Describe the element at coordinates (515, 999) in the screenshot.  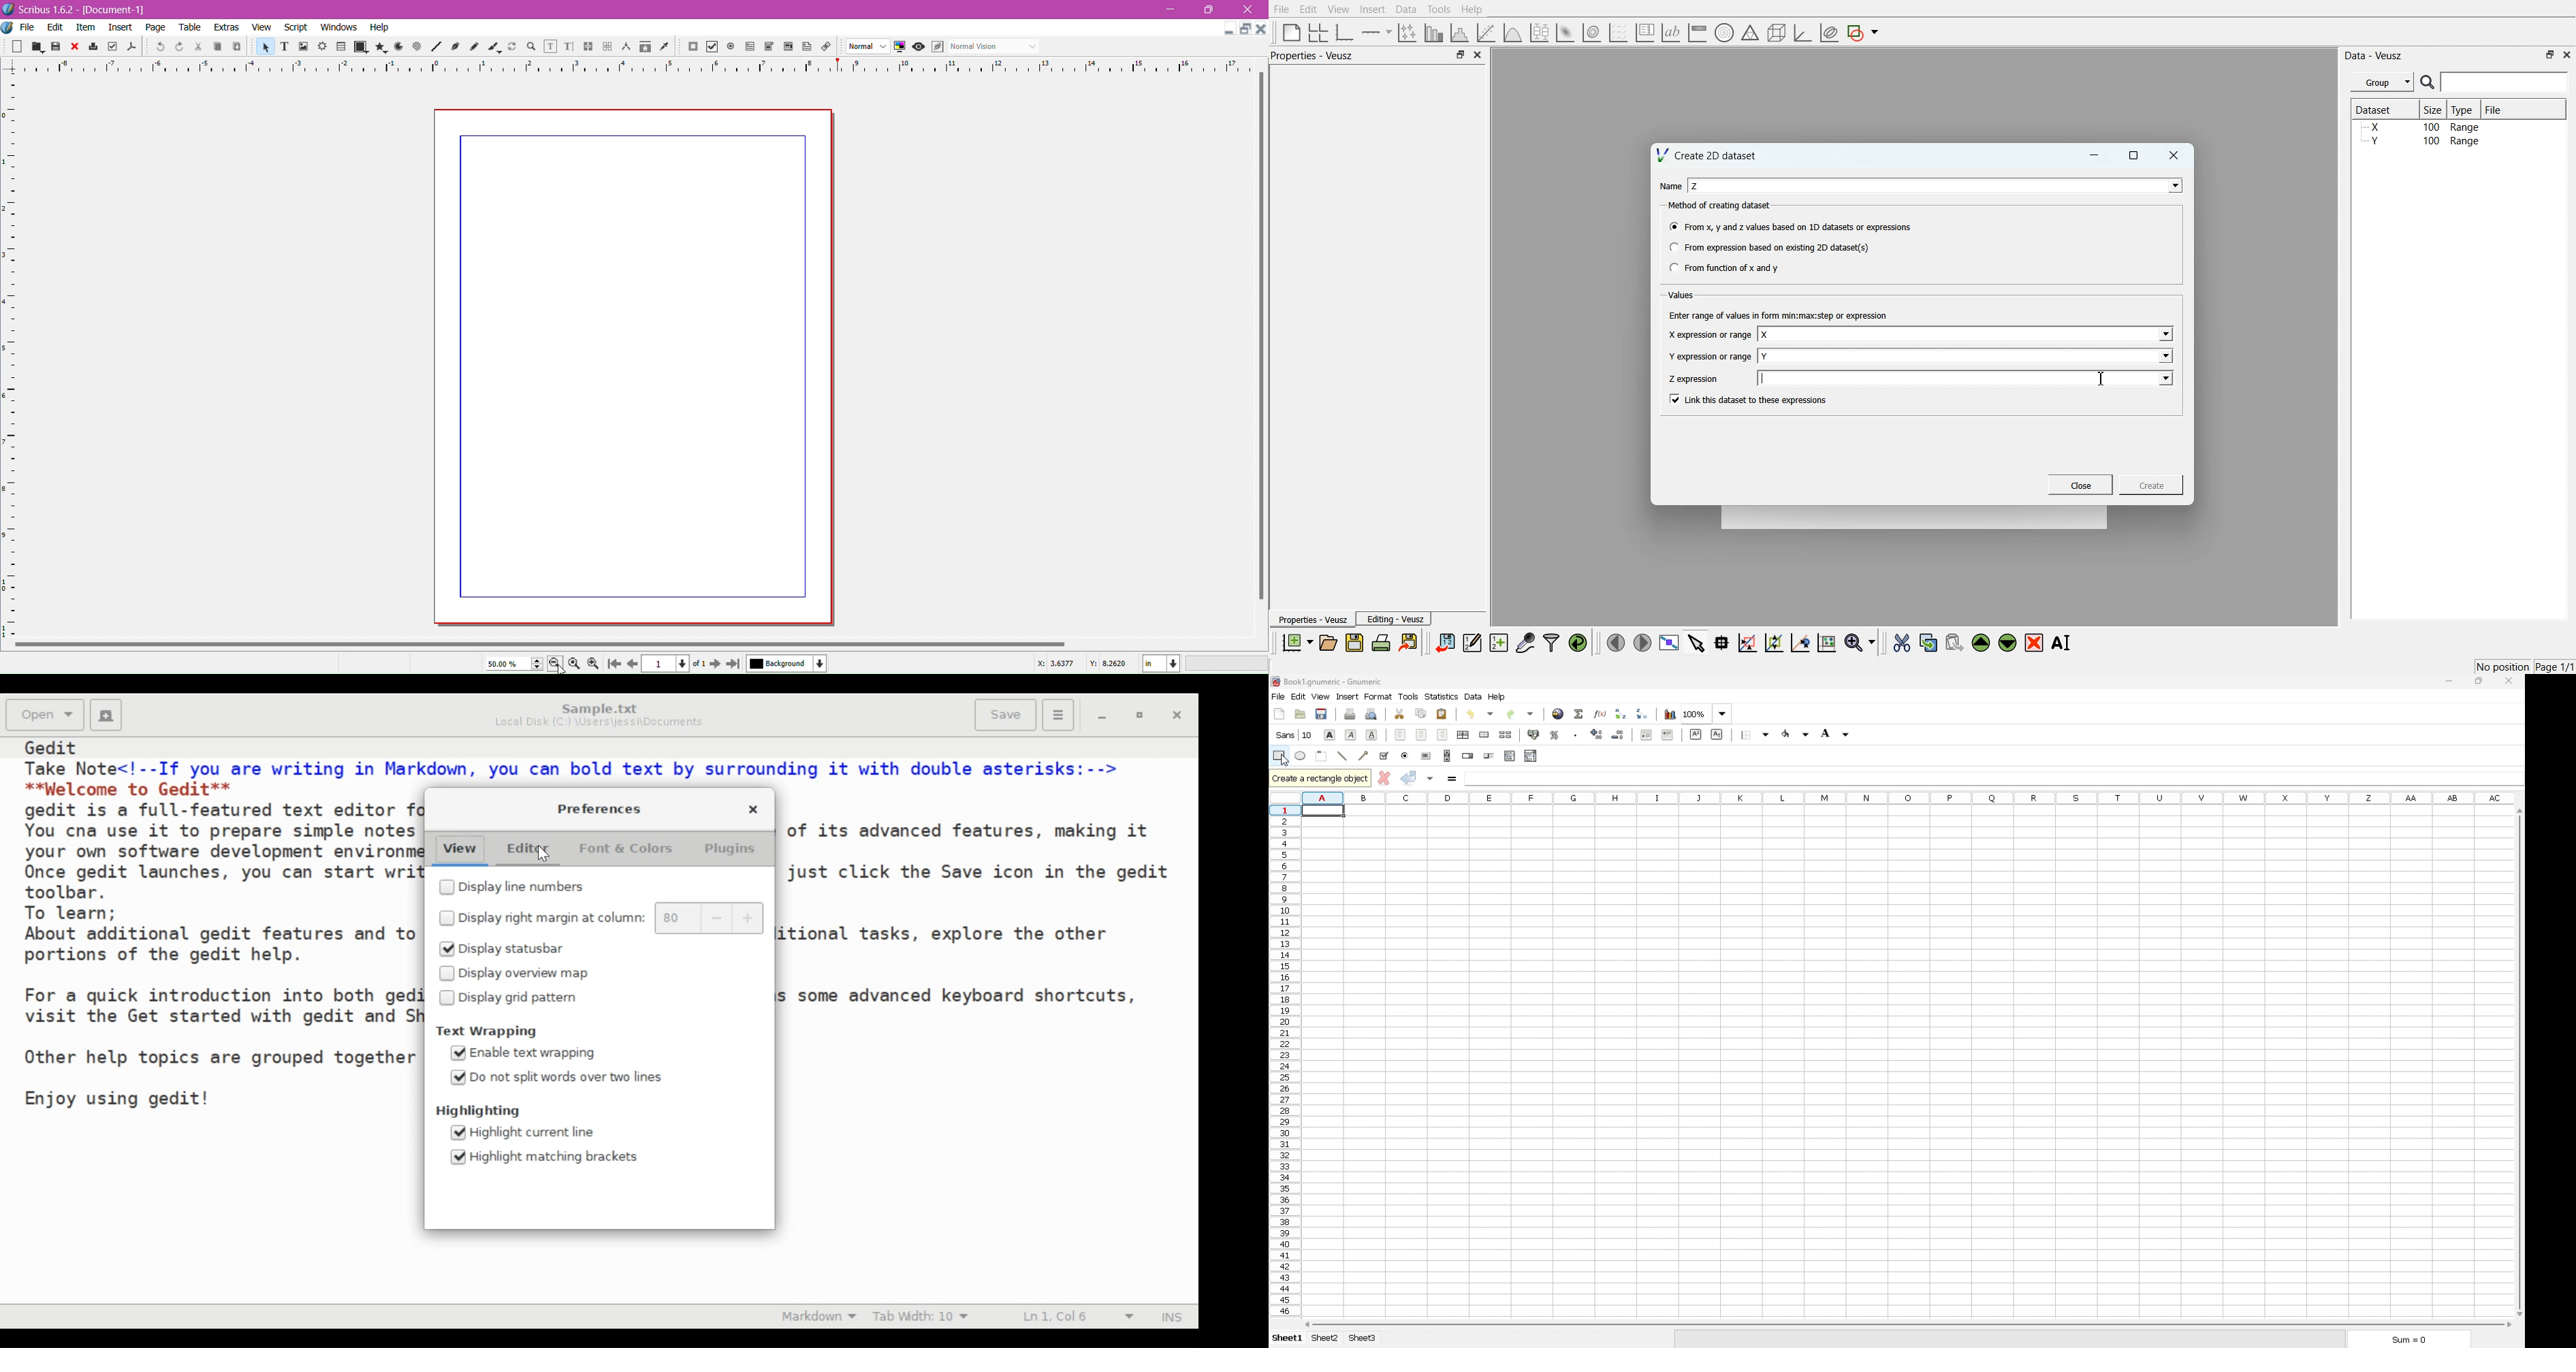
I see `(un)select Display grid pattern` at that location.